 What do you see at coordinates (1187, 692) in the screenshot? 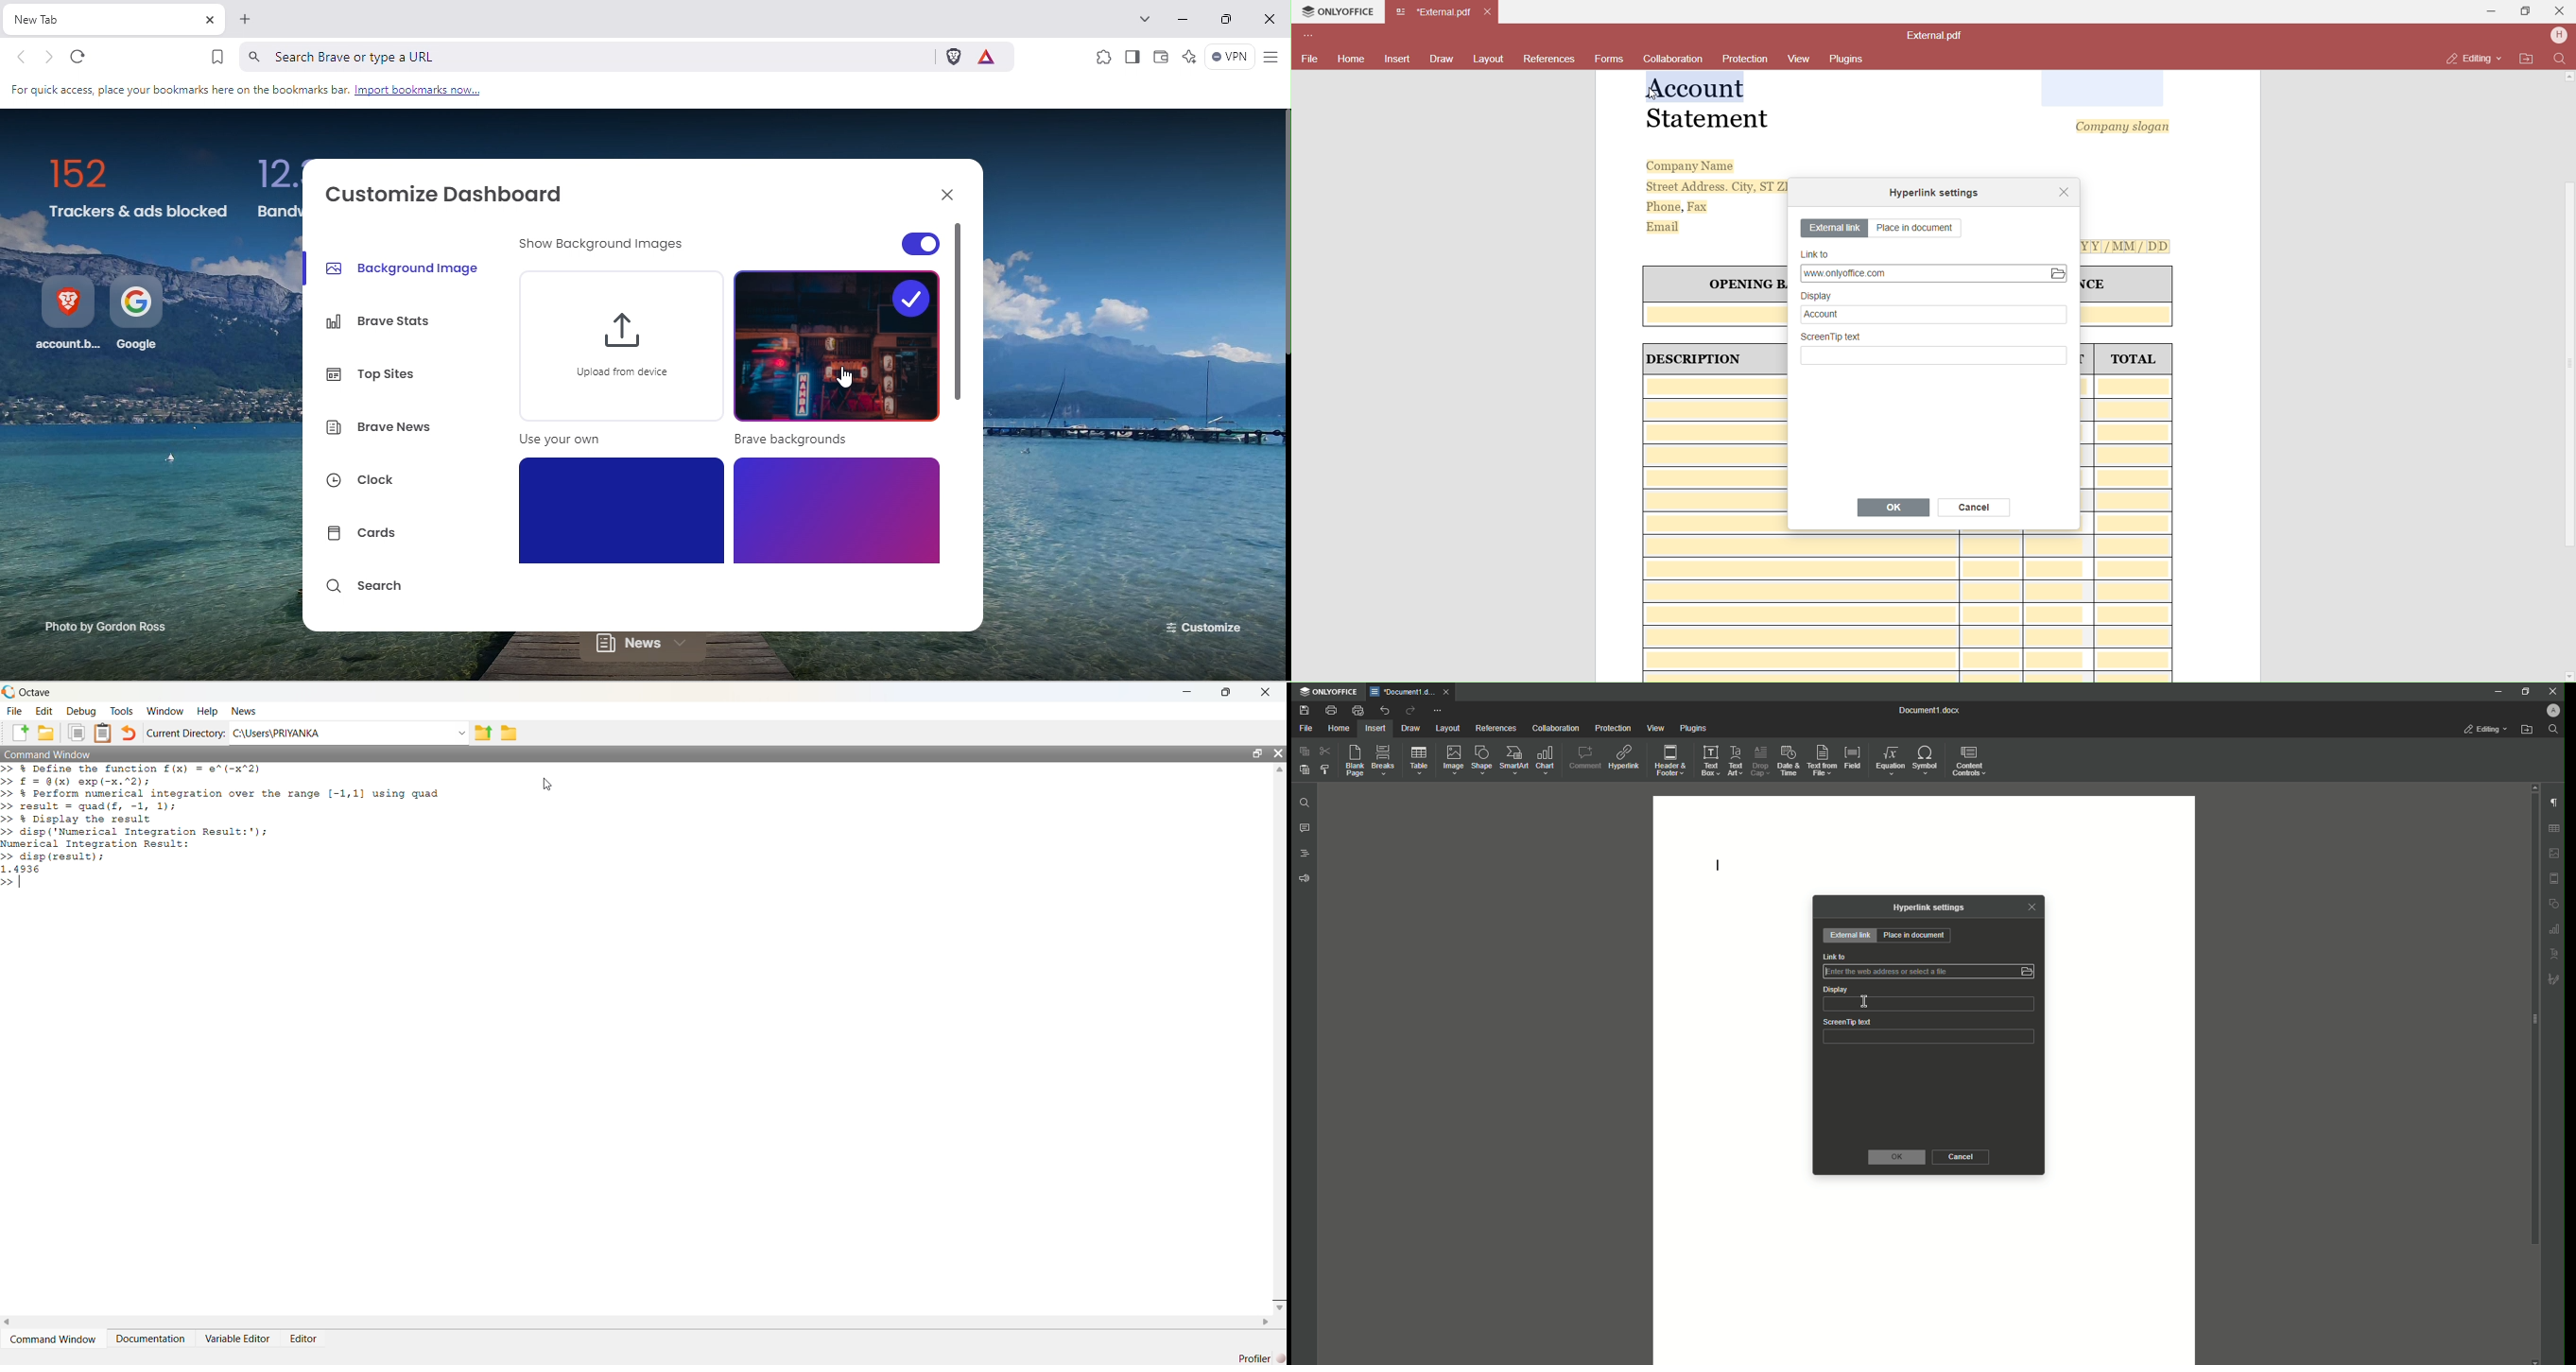
I see `minimize` at bounding box center [1187, 692].